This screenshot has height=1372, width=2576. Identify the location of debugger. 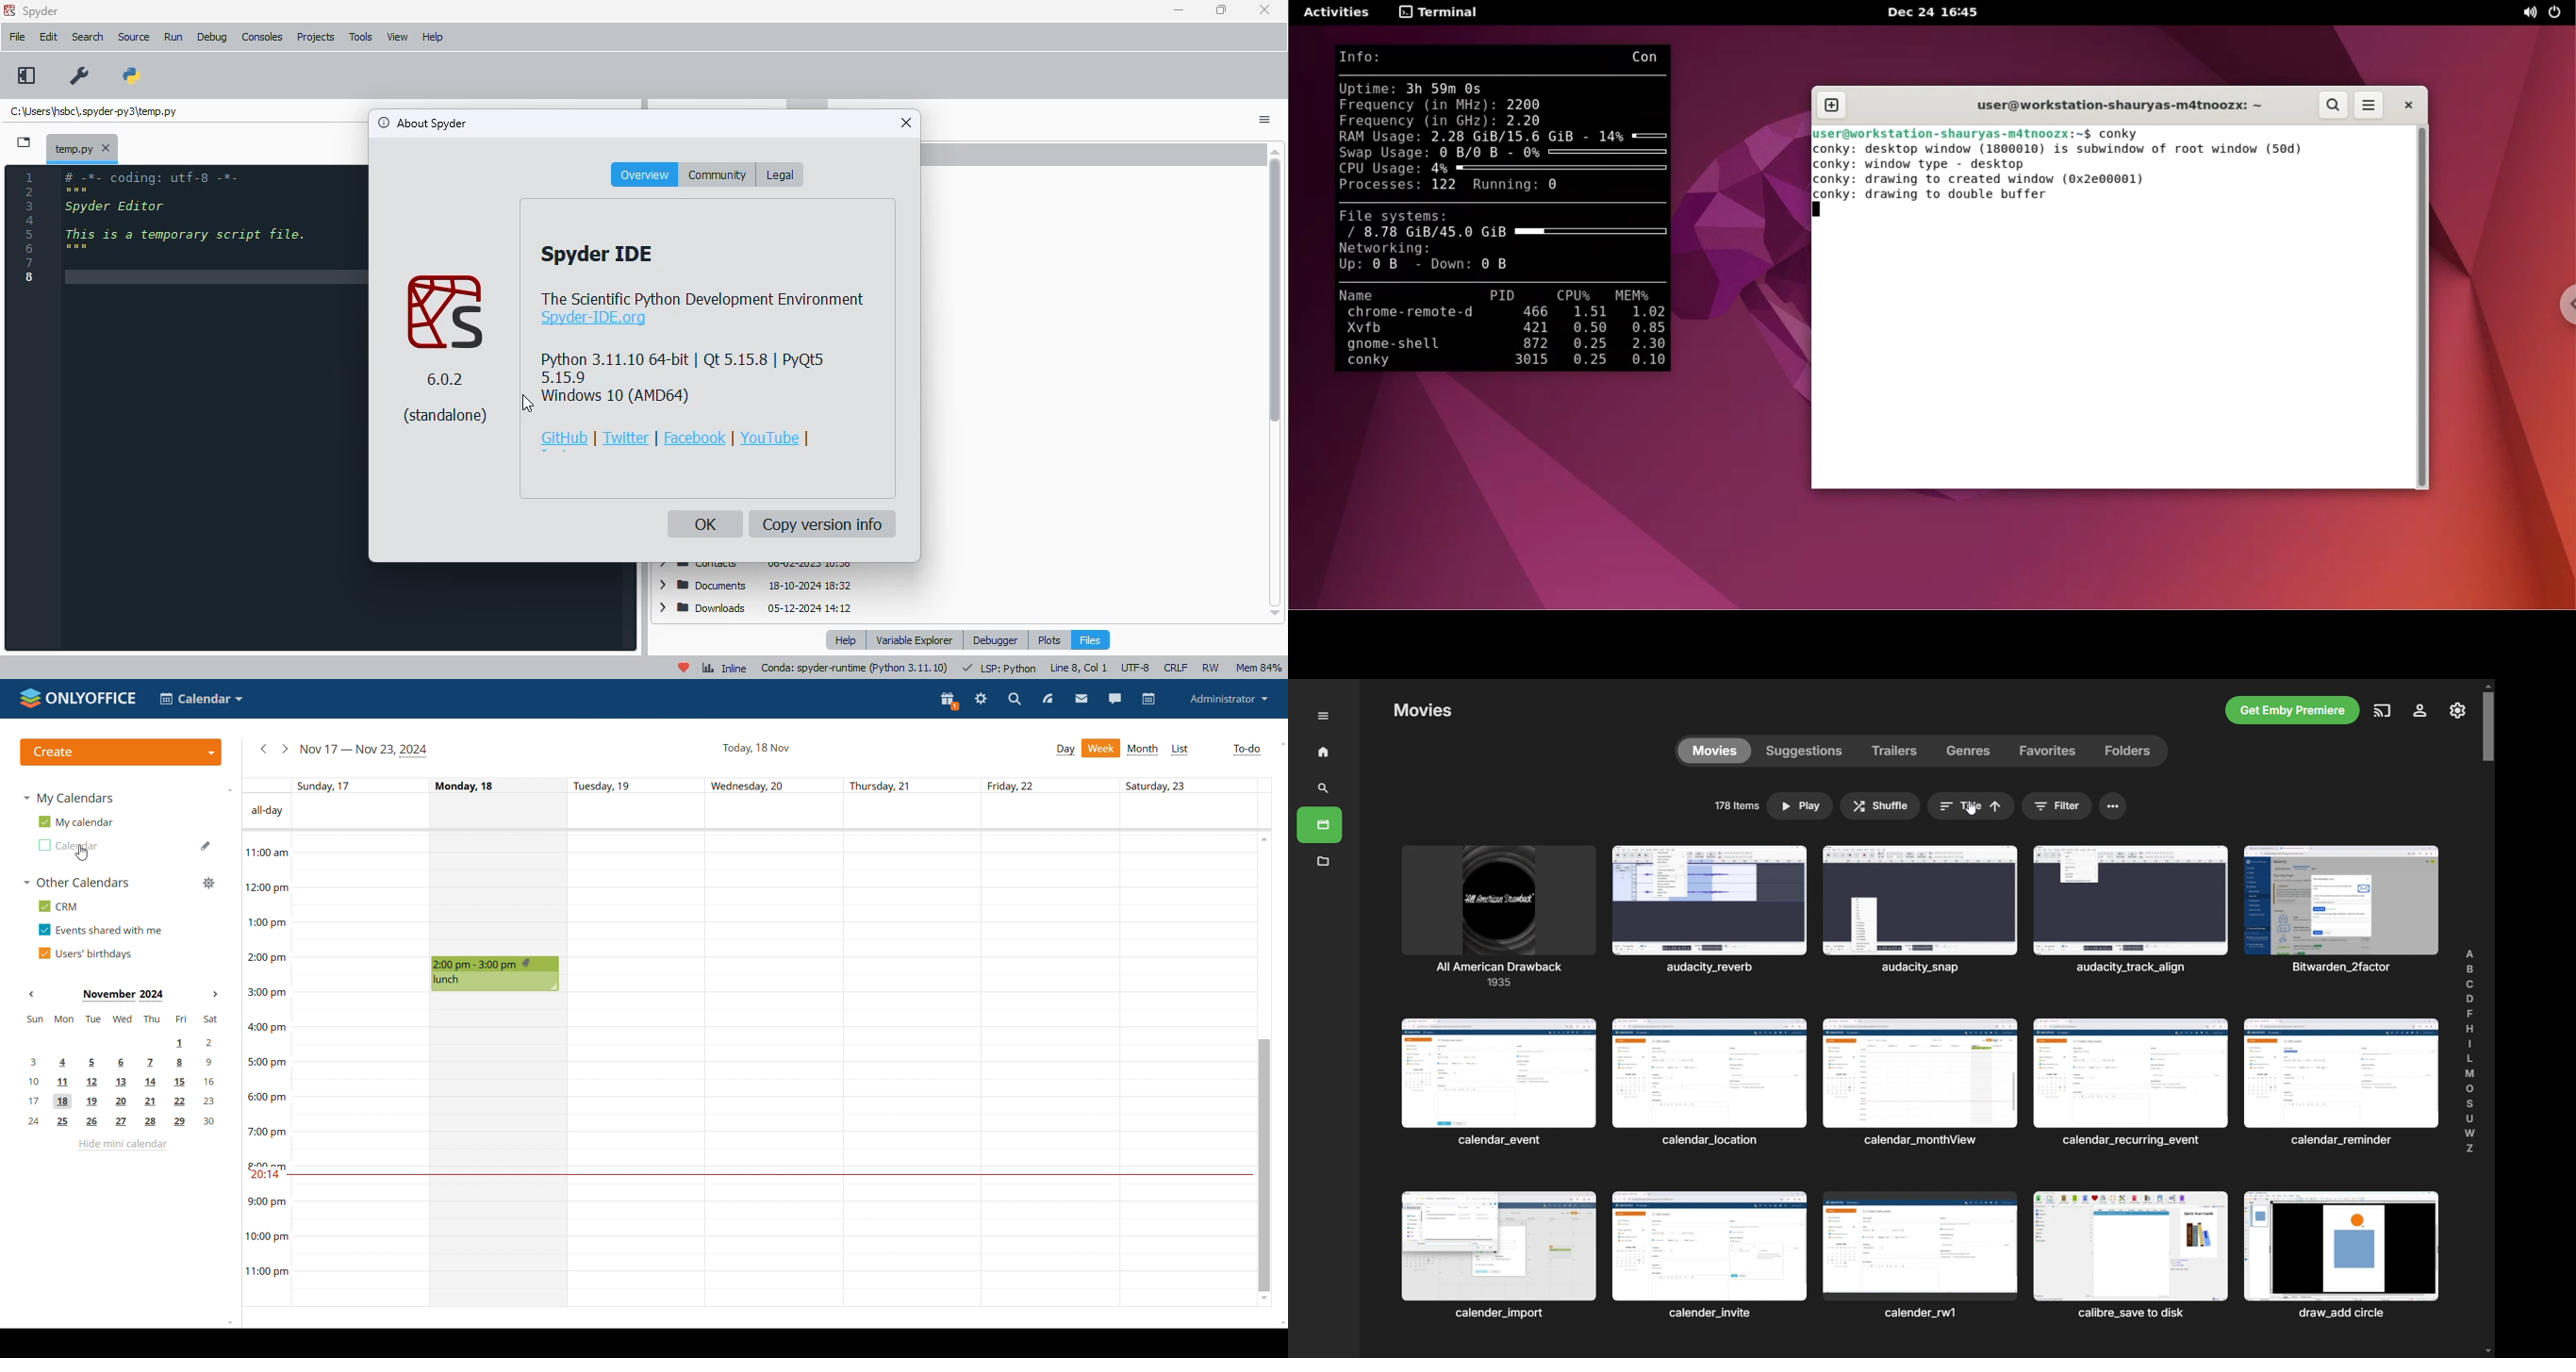
(997, 640).